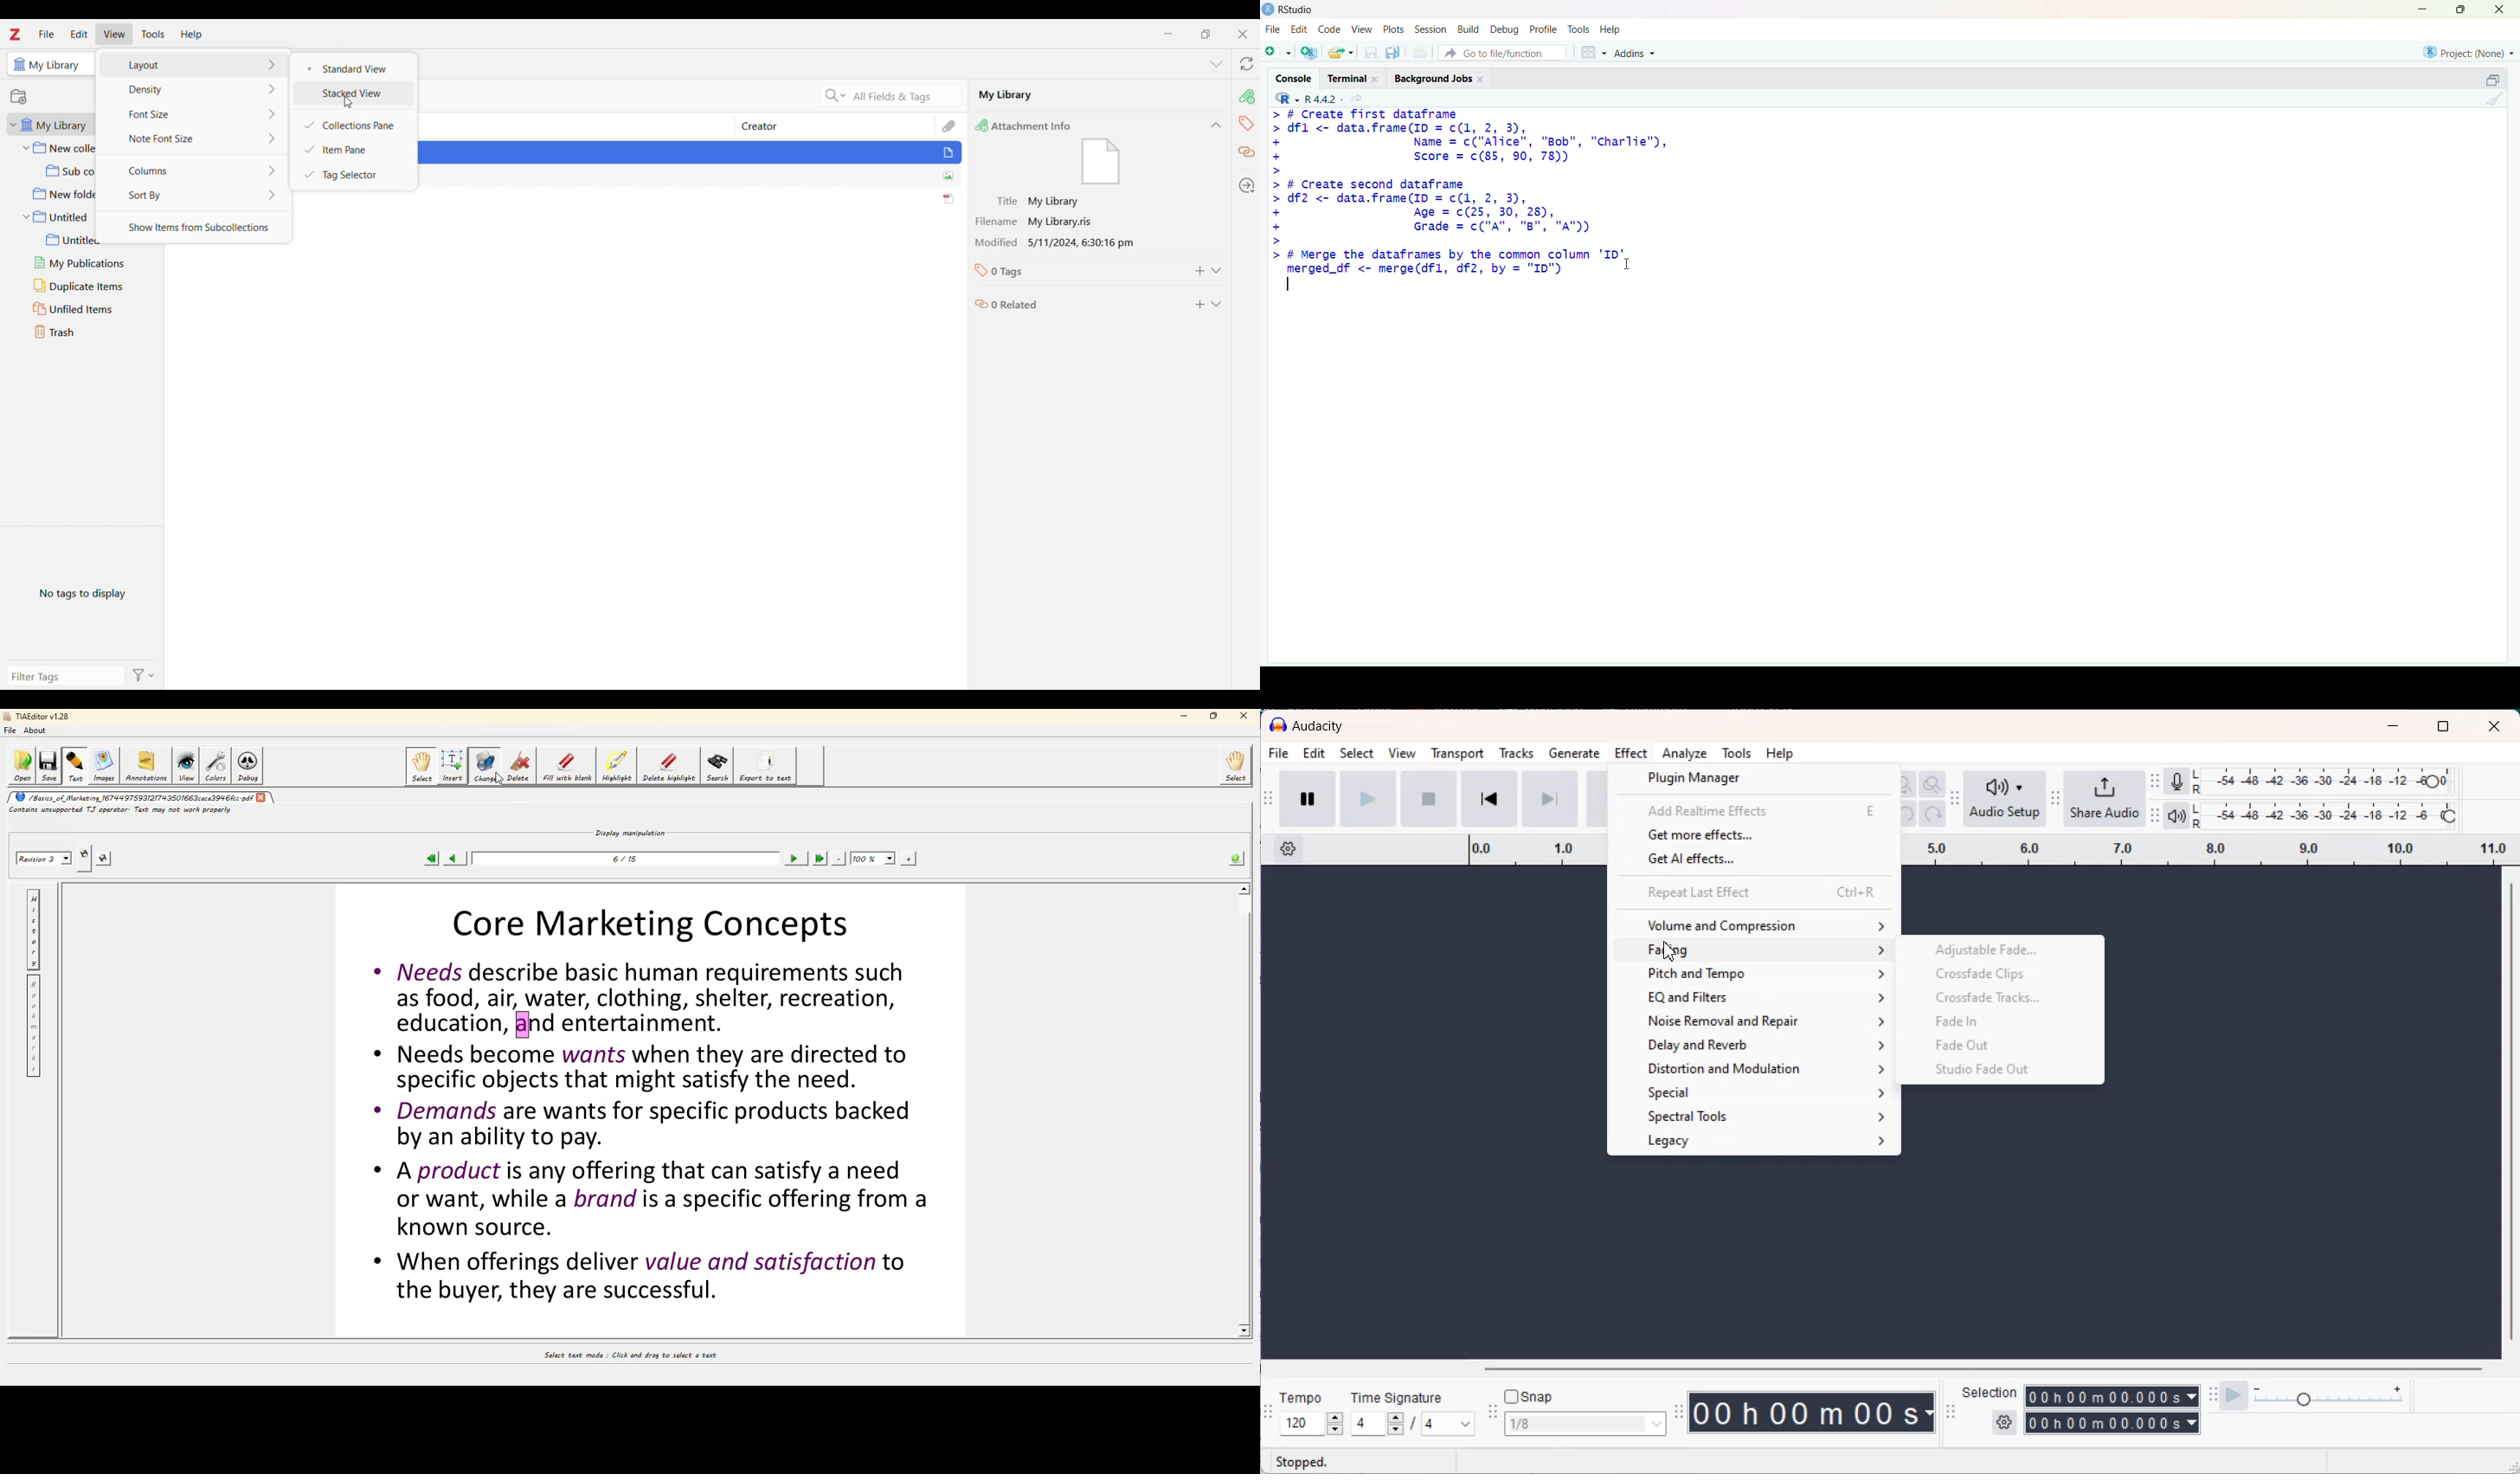 The image size is (2520, 1484). I want to click on Expand tags, so click(1215, 270).